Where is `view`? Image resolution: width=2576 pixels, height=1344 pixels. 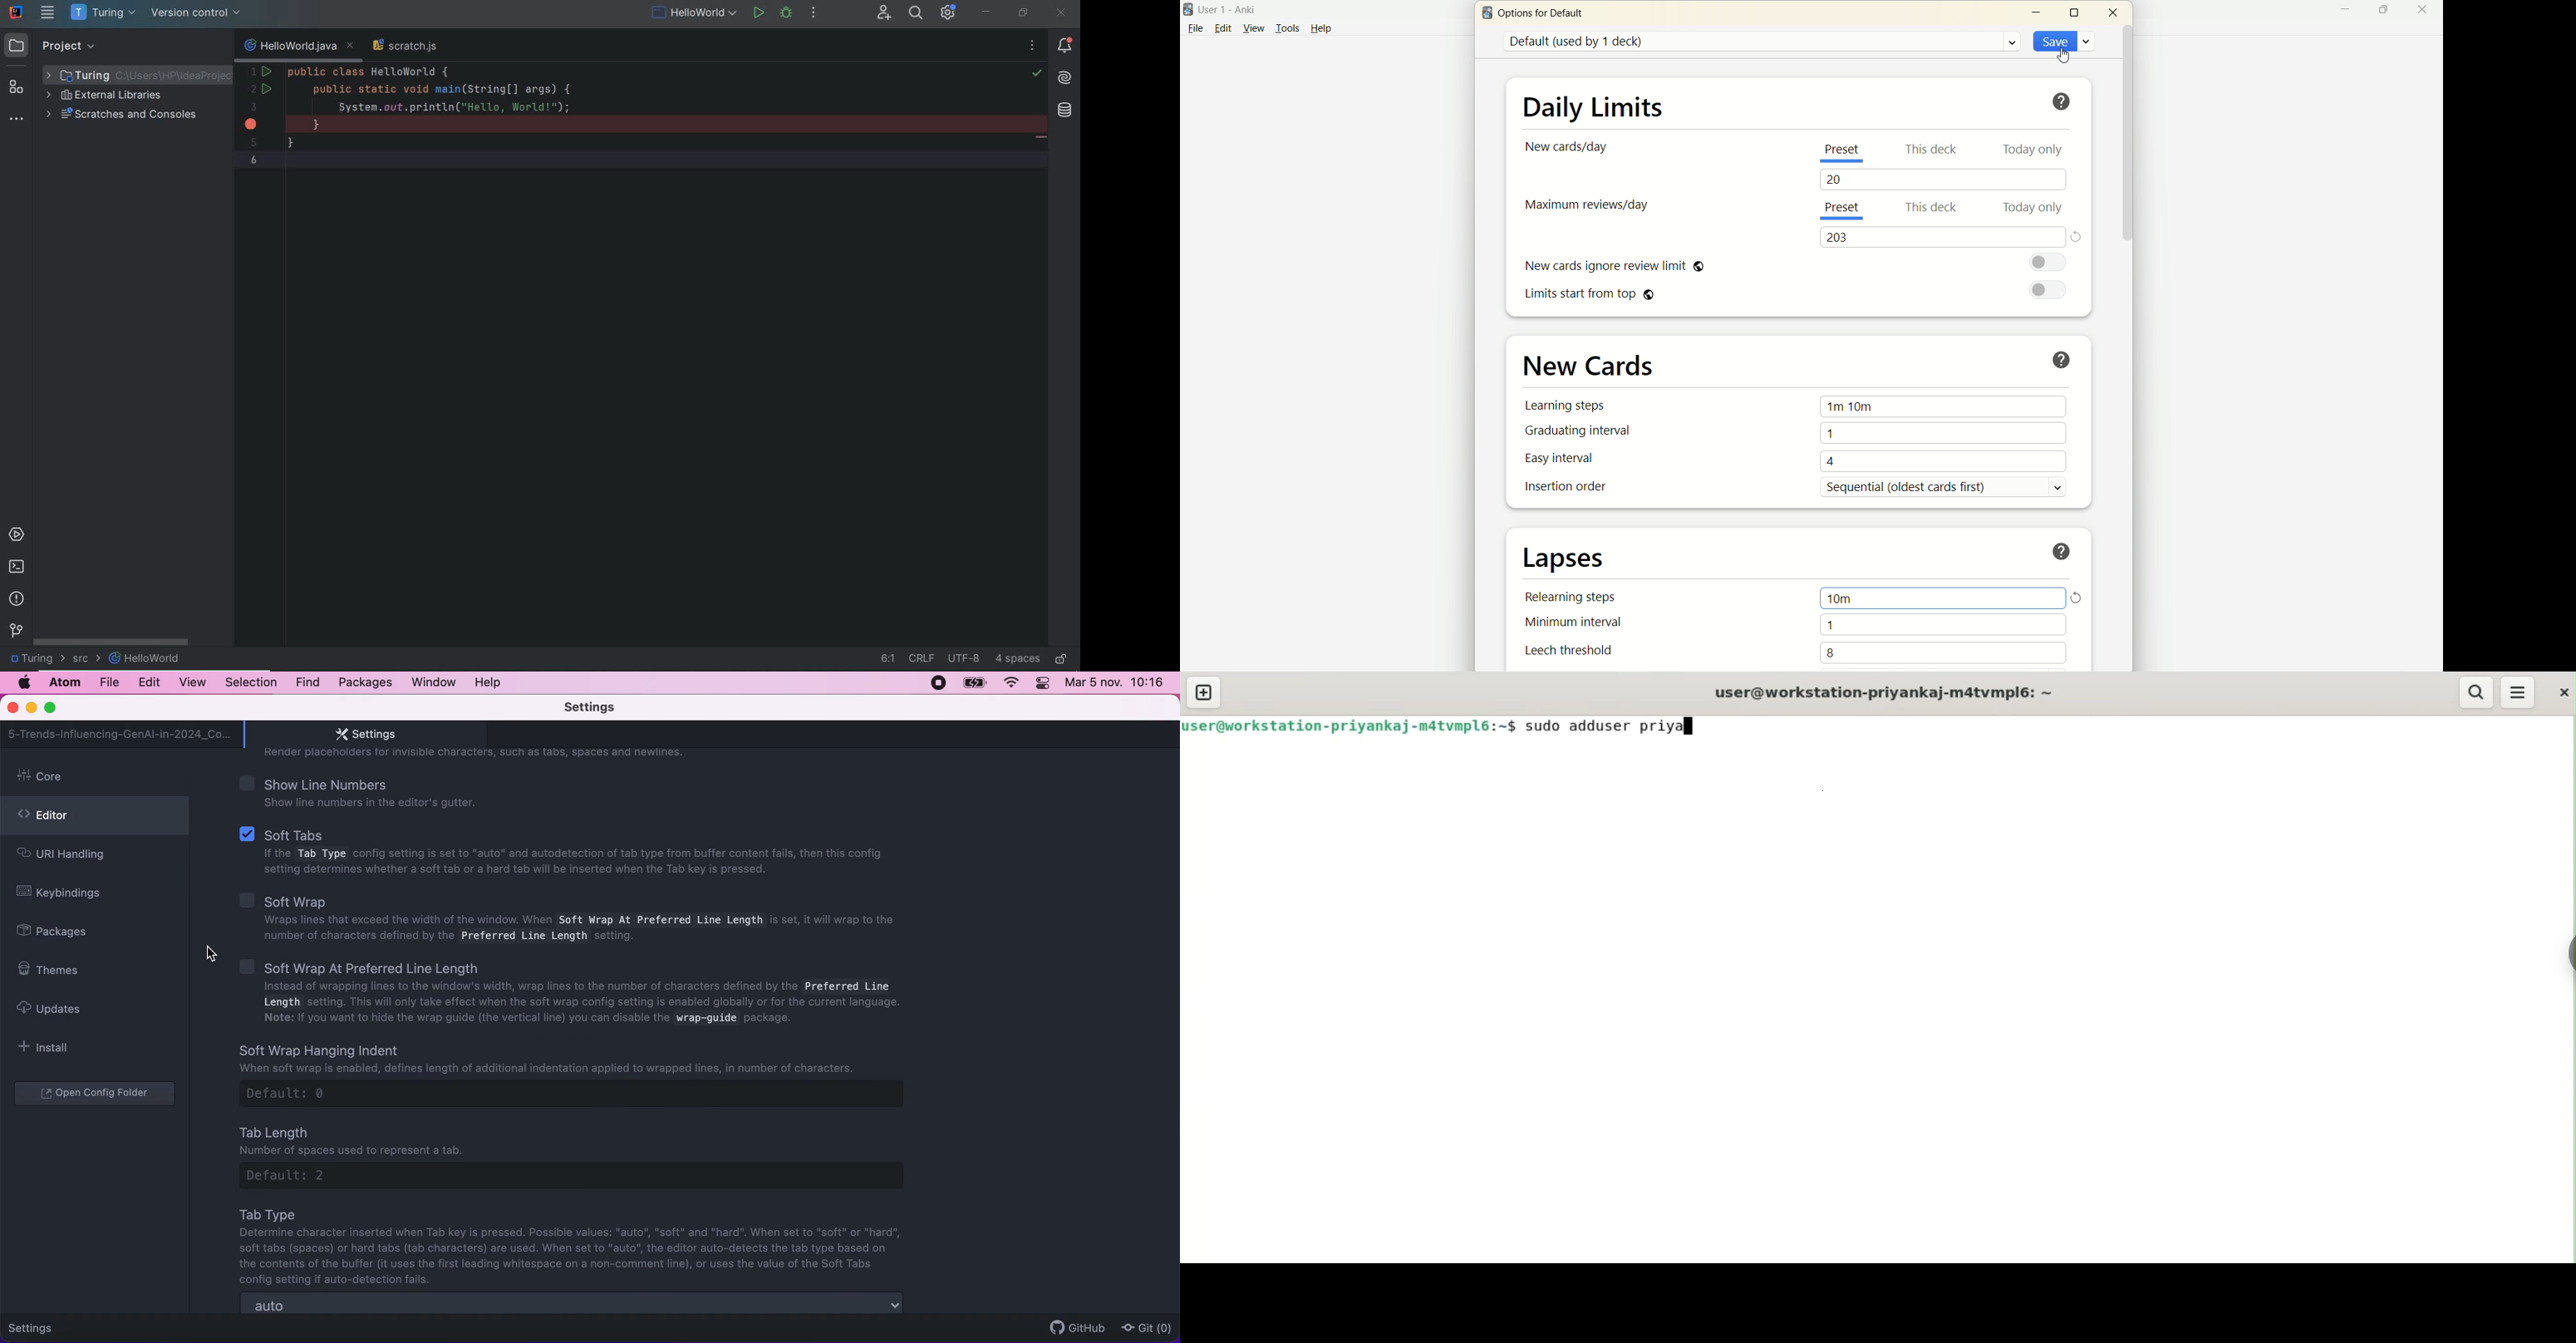 view is located at coordinates (1252, 28).